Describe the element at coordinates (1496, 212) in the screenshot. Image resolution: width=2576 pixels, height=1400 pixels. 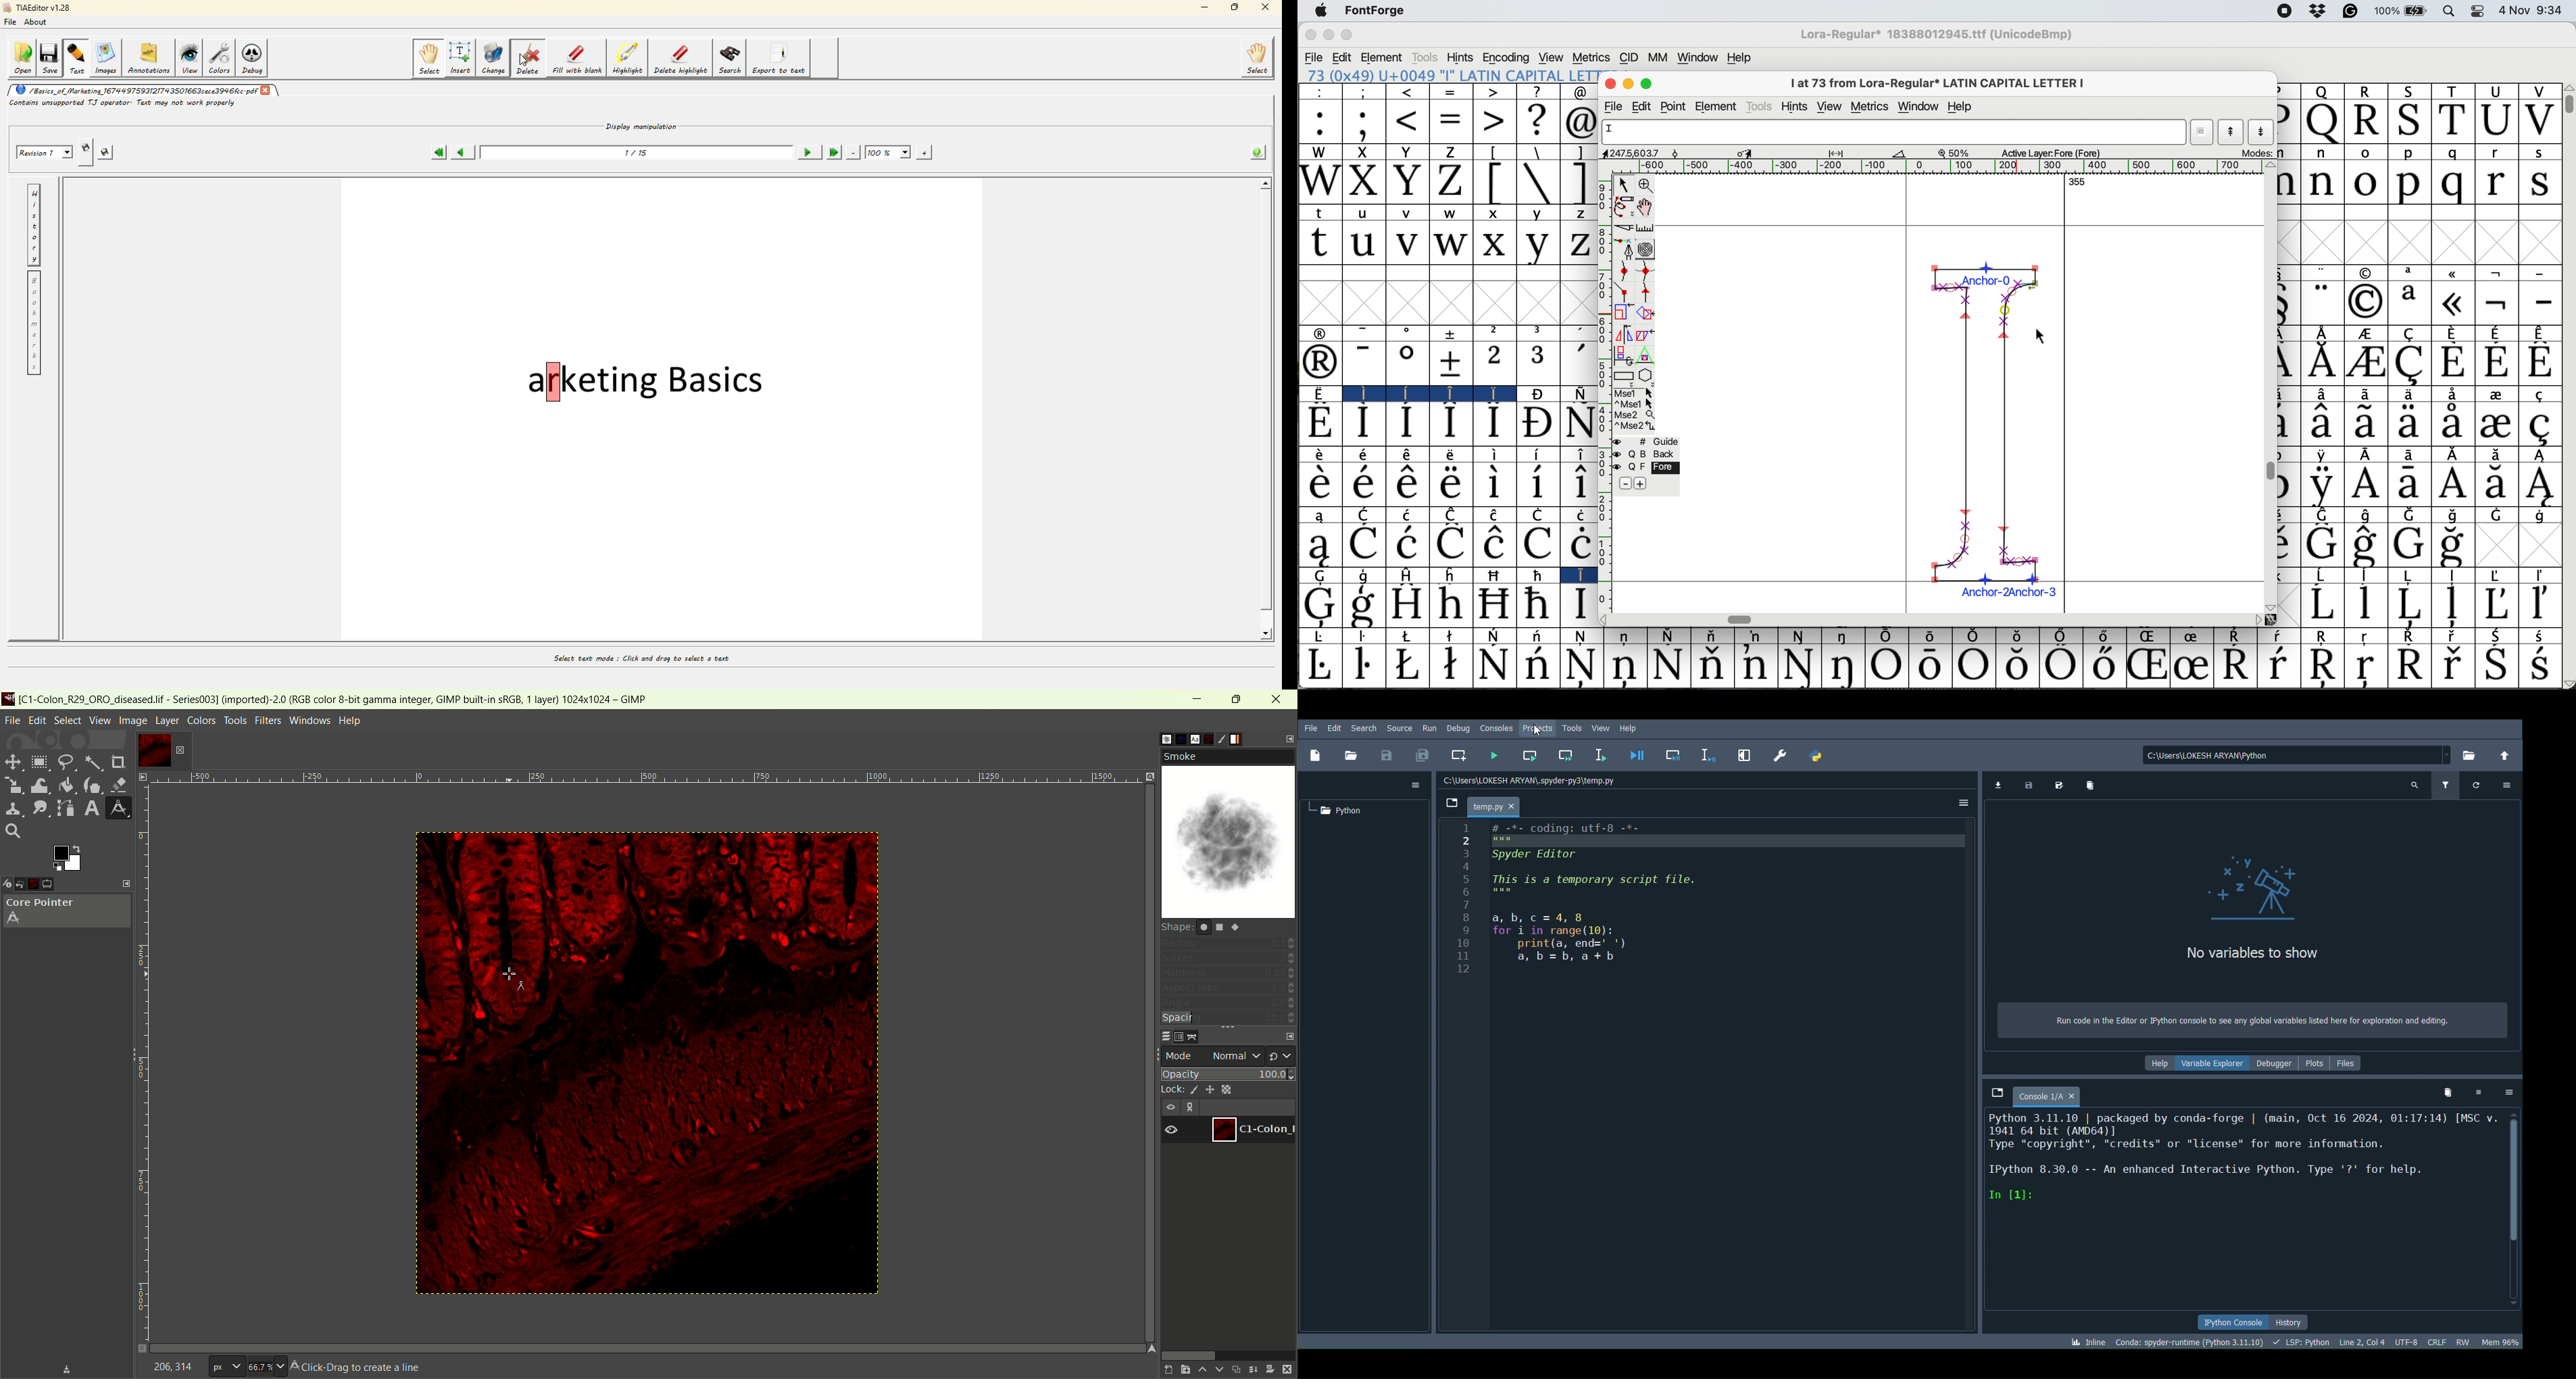
I see `x` at that location.